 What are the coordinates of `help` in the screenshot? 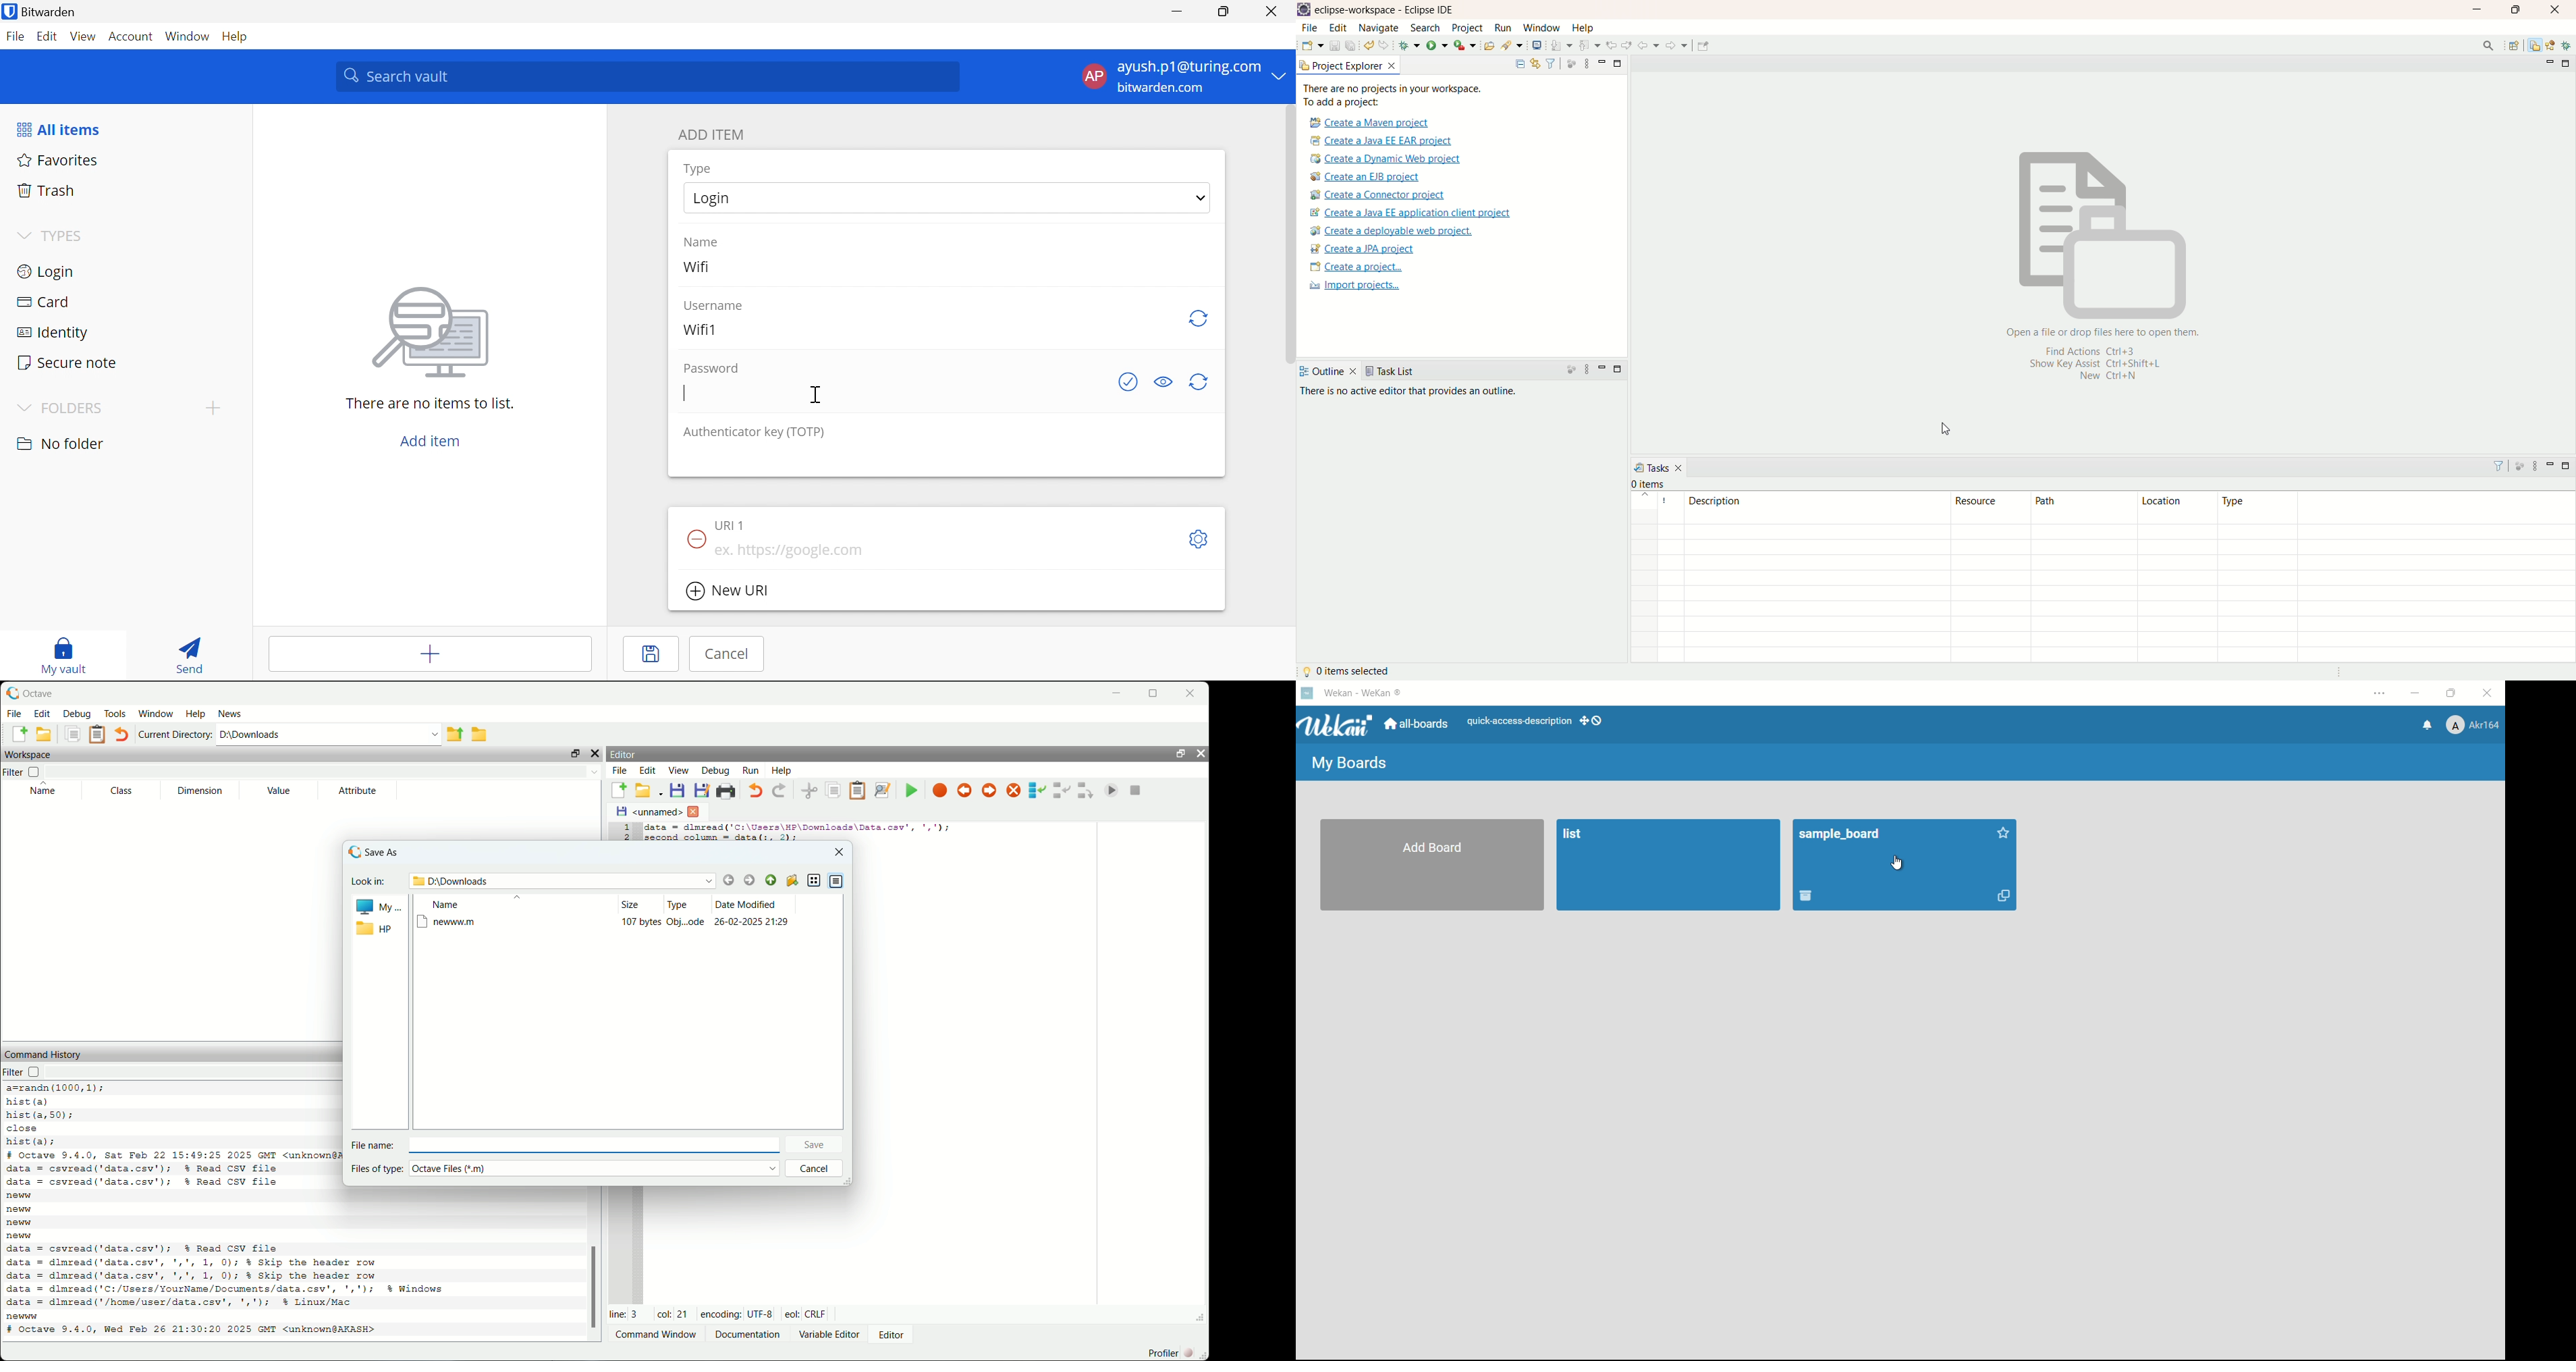 It's located at (1584, 28).